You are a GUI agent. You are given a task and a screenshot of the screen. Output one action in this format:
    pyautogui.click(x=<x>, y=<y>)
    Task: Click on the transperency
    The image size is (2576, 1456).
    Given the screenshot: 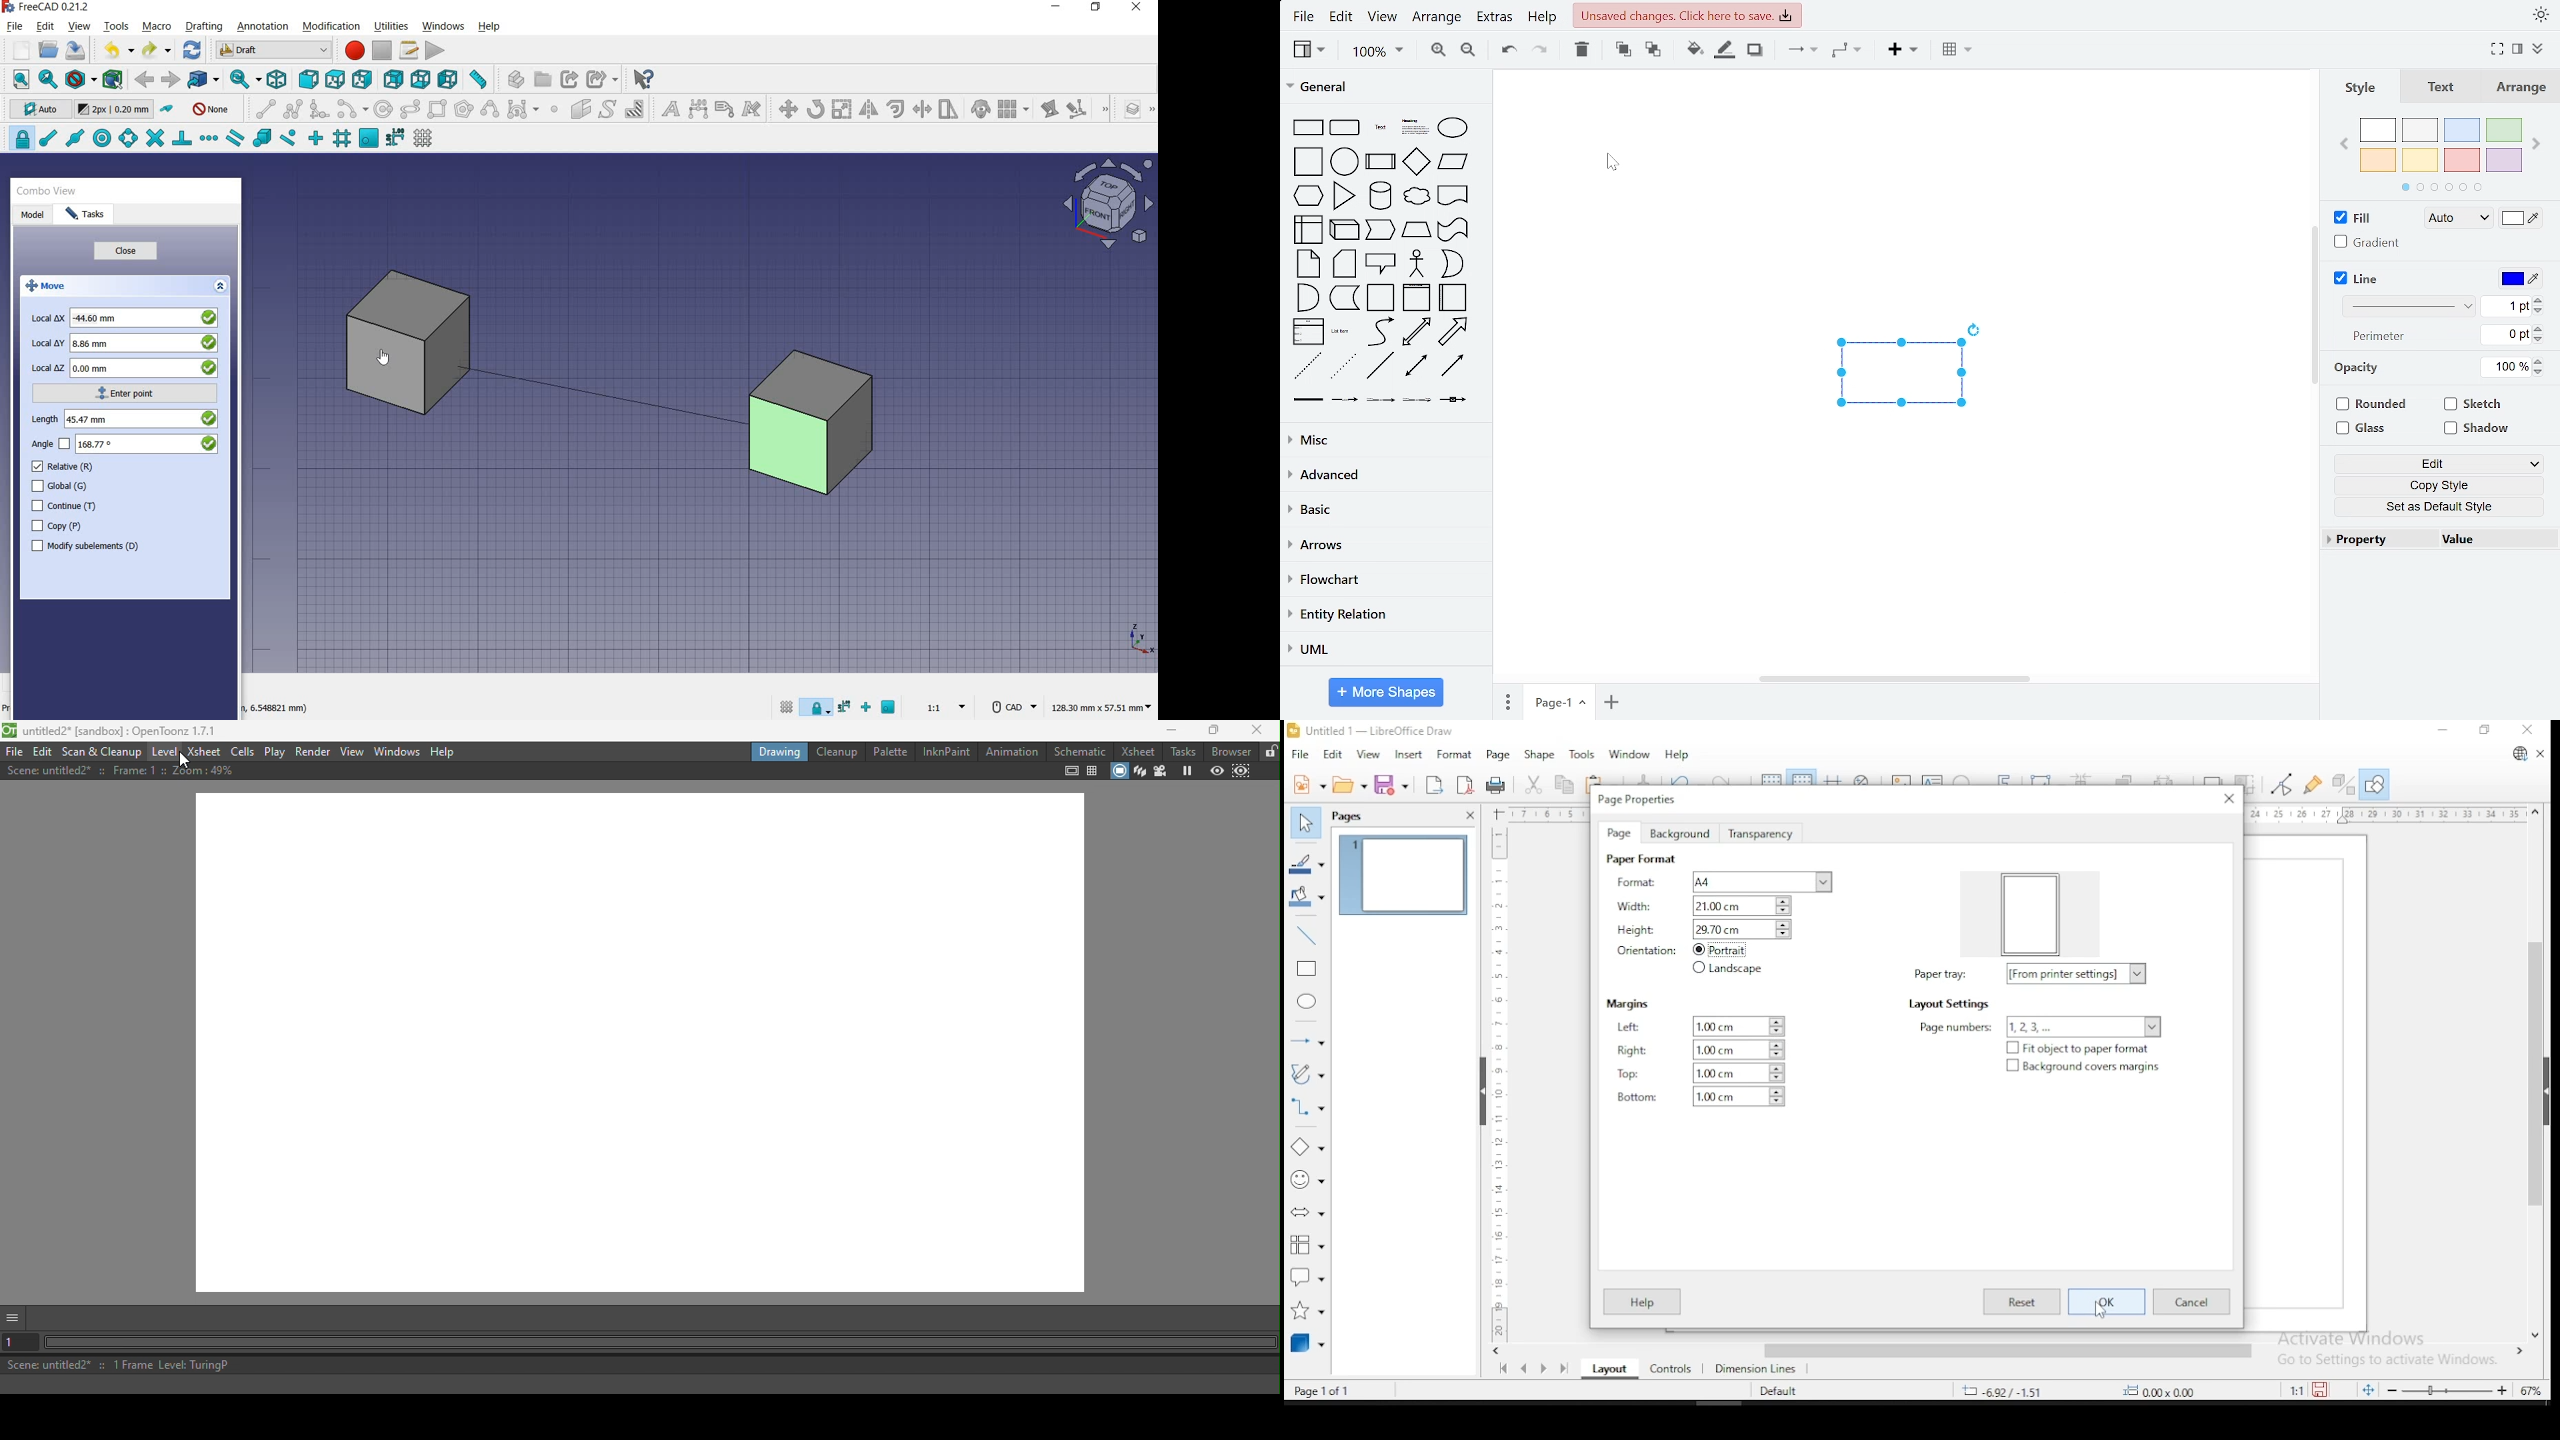 What is the action you would take?
    pyautogui.click(x=1760, y=835)
    